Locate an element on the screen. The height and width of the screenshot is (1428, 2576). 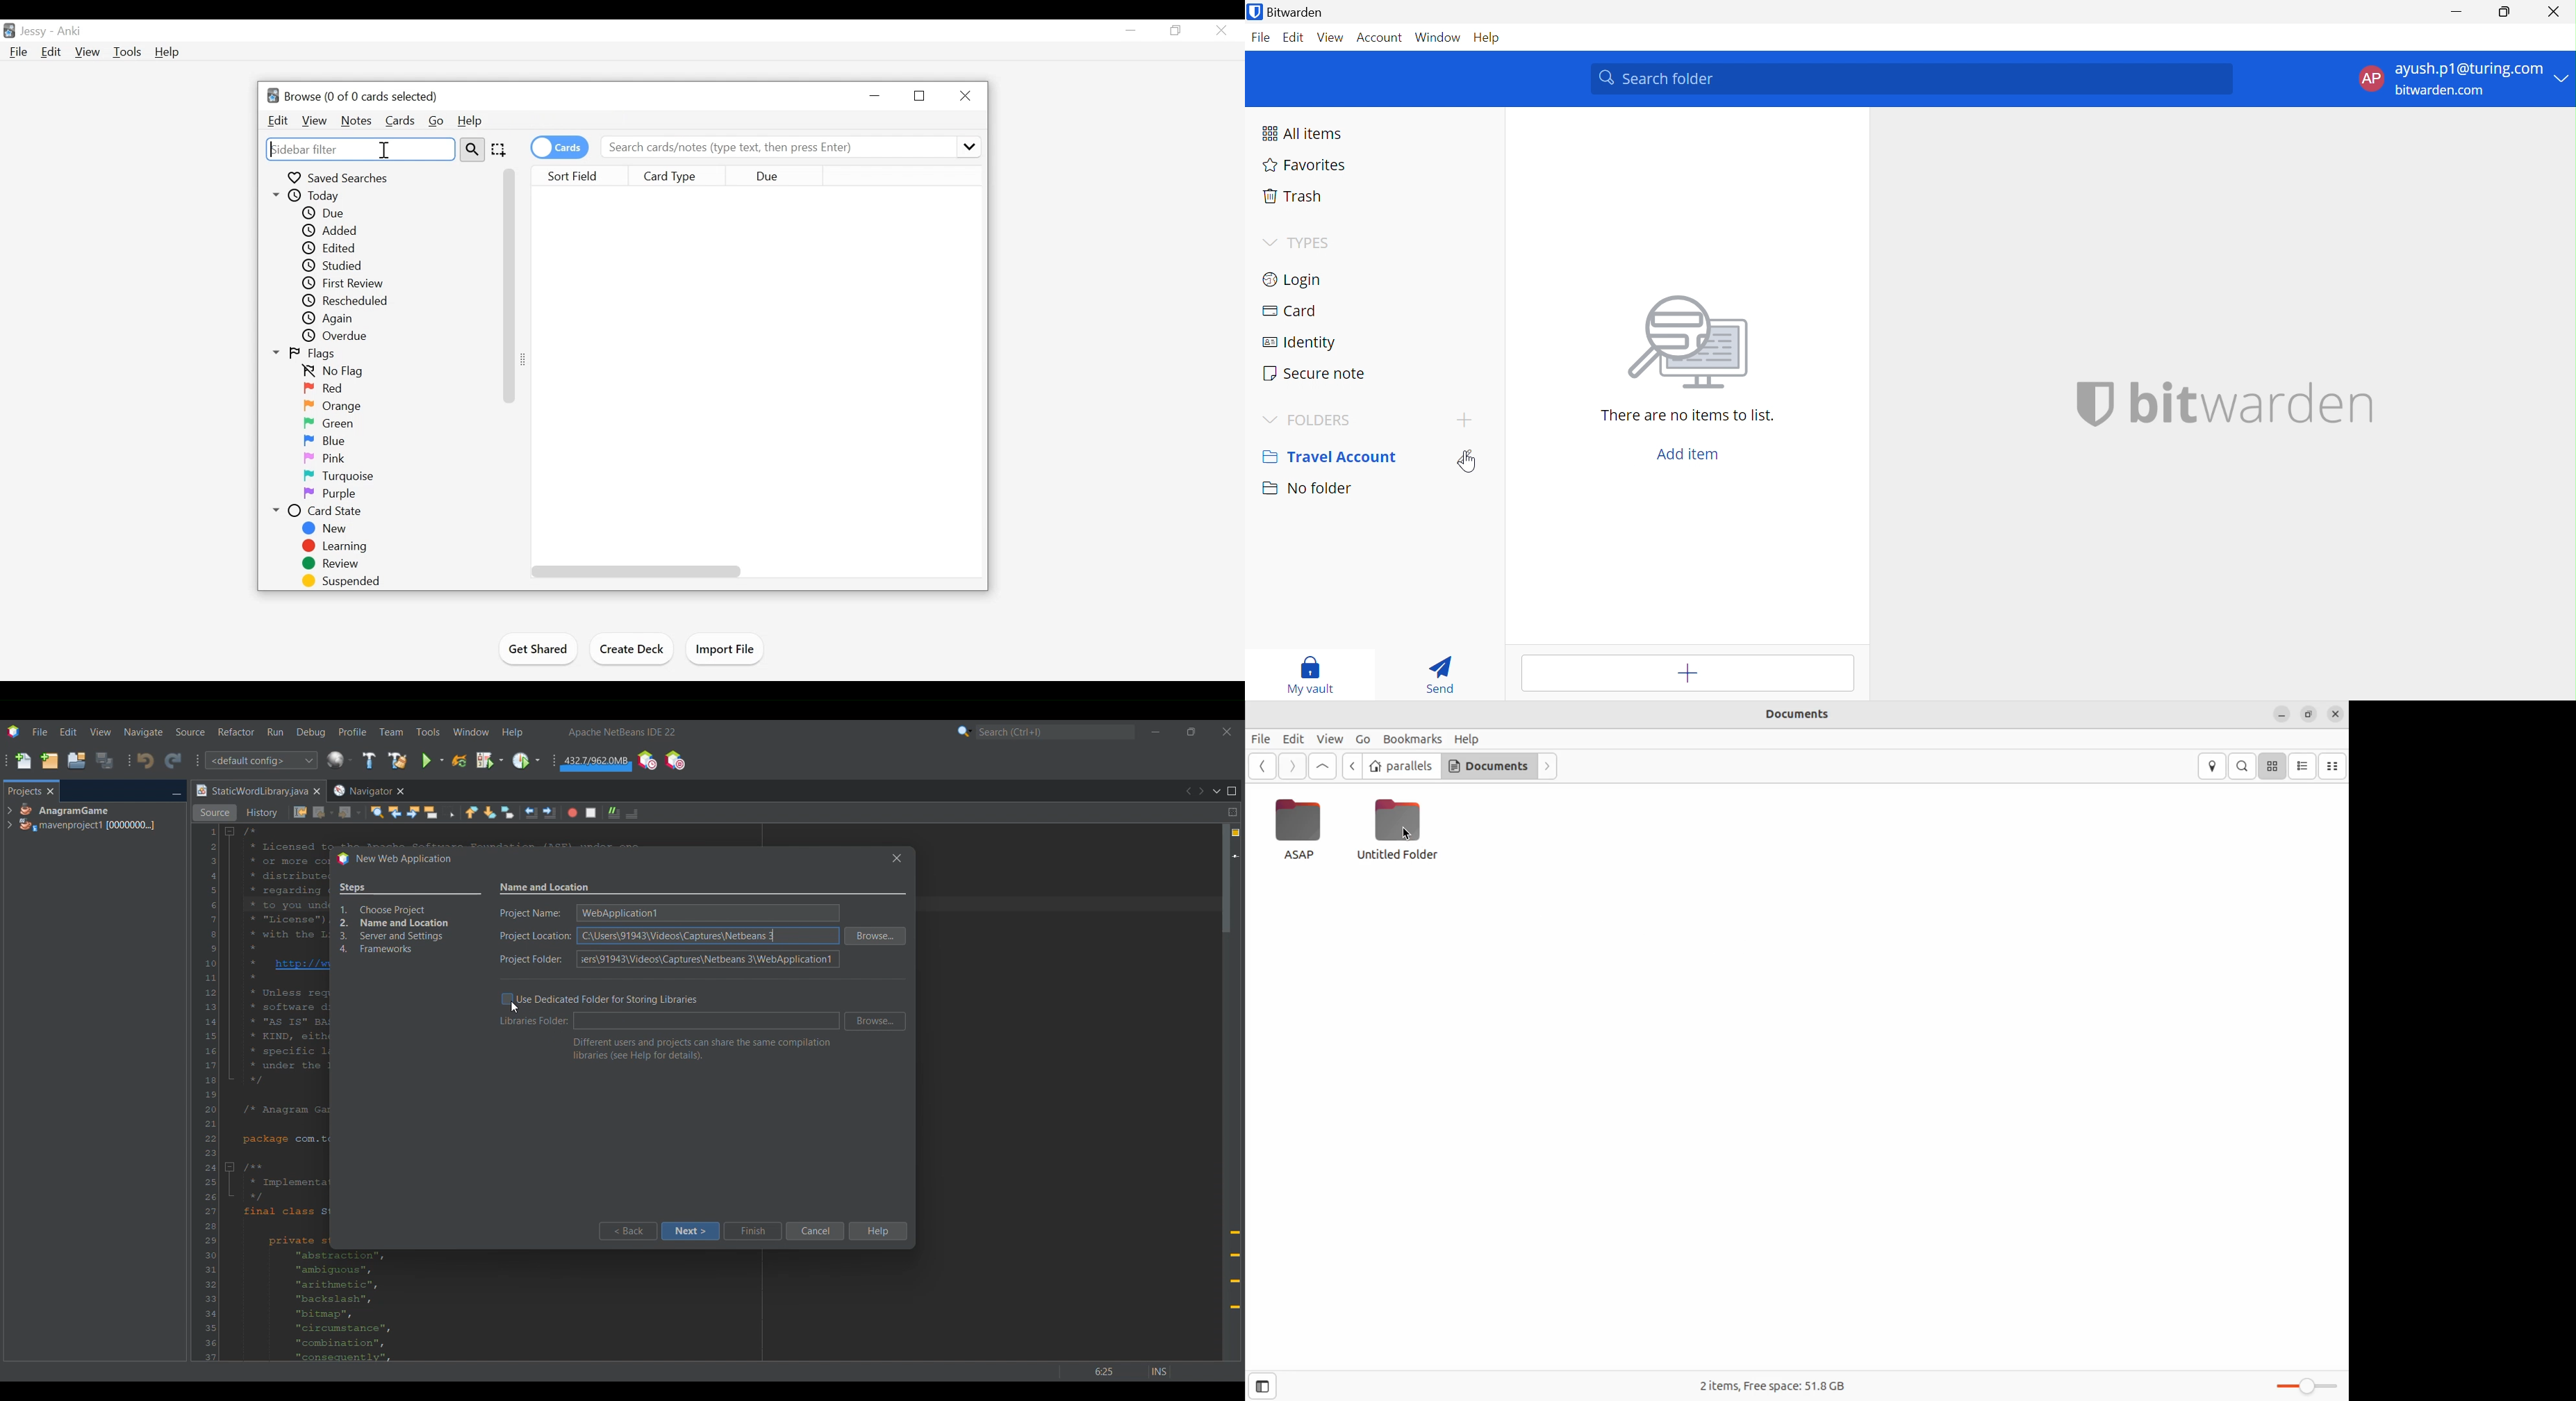
Login is located at coordinates (1294, 278).